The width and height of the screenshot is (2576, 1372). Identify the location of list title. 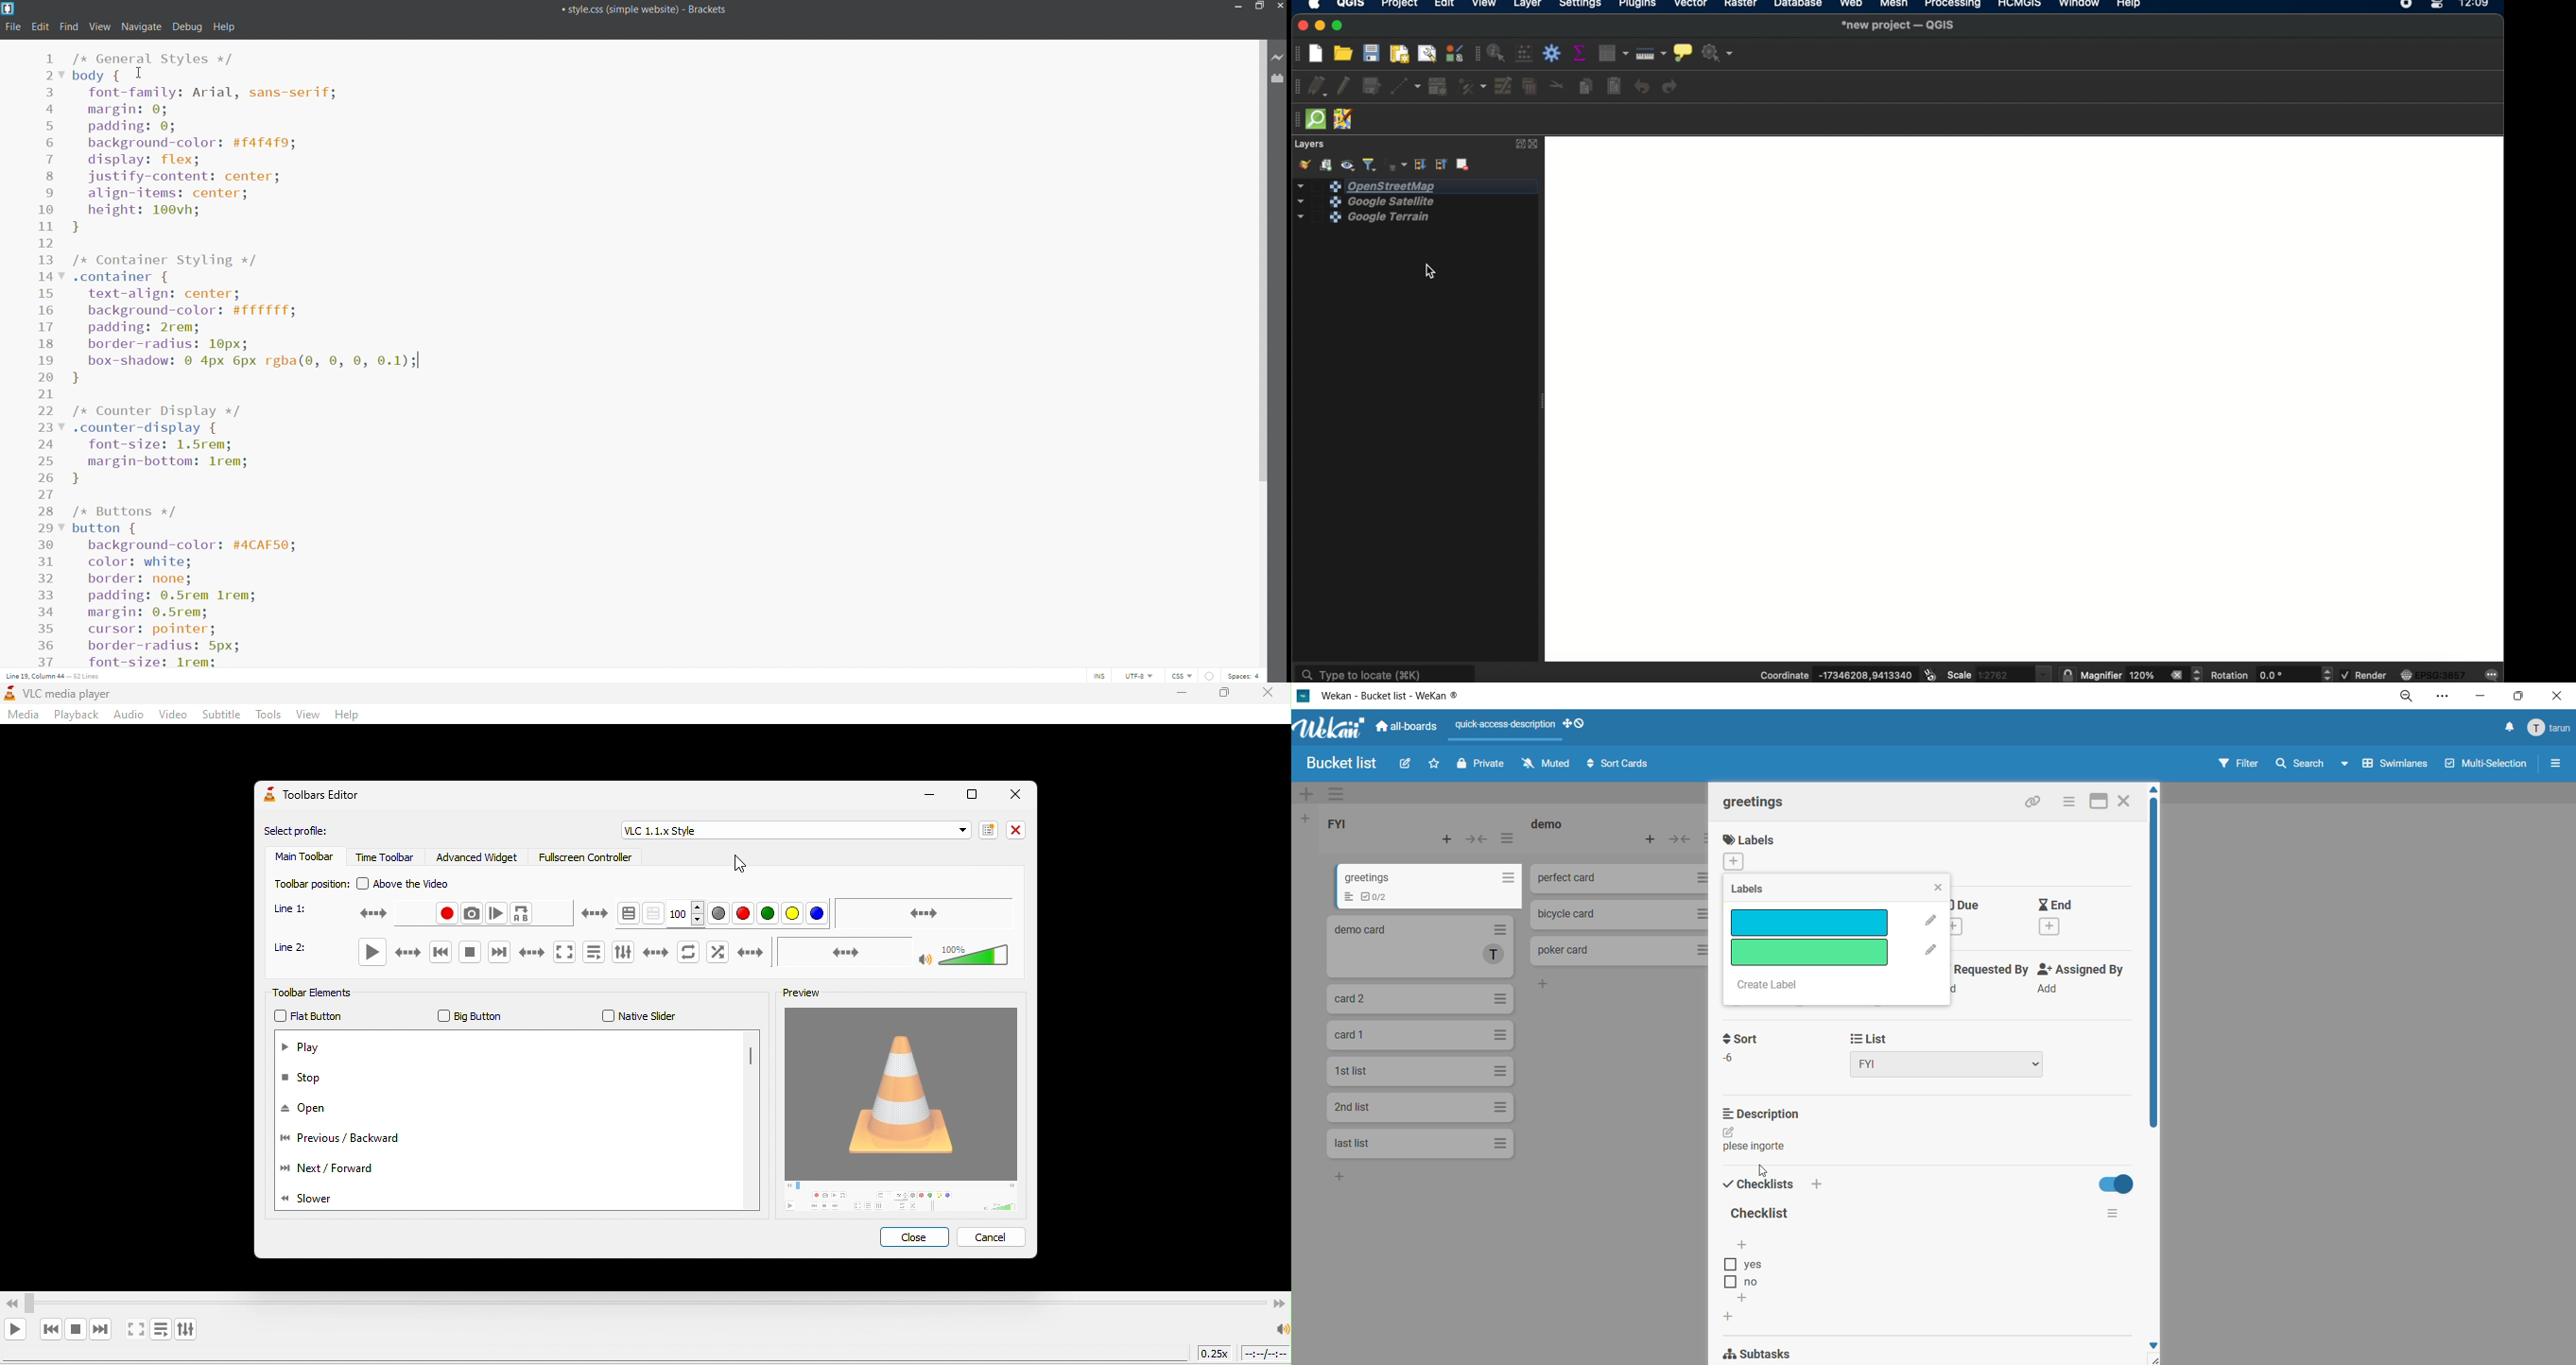
(1551, 824).